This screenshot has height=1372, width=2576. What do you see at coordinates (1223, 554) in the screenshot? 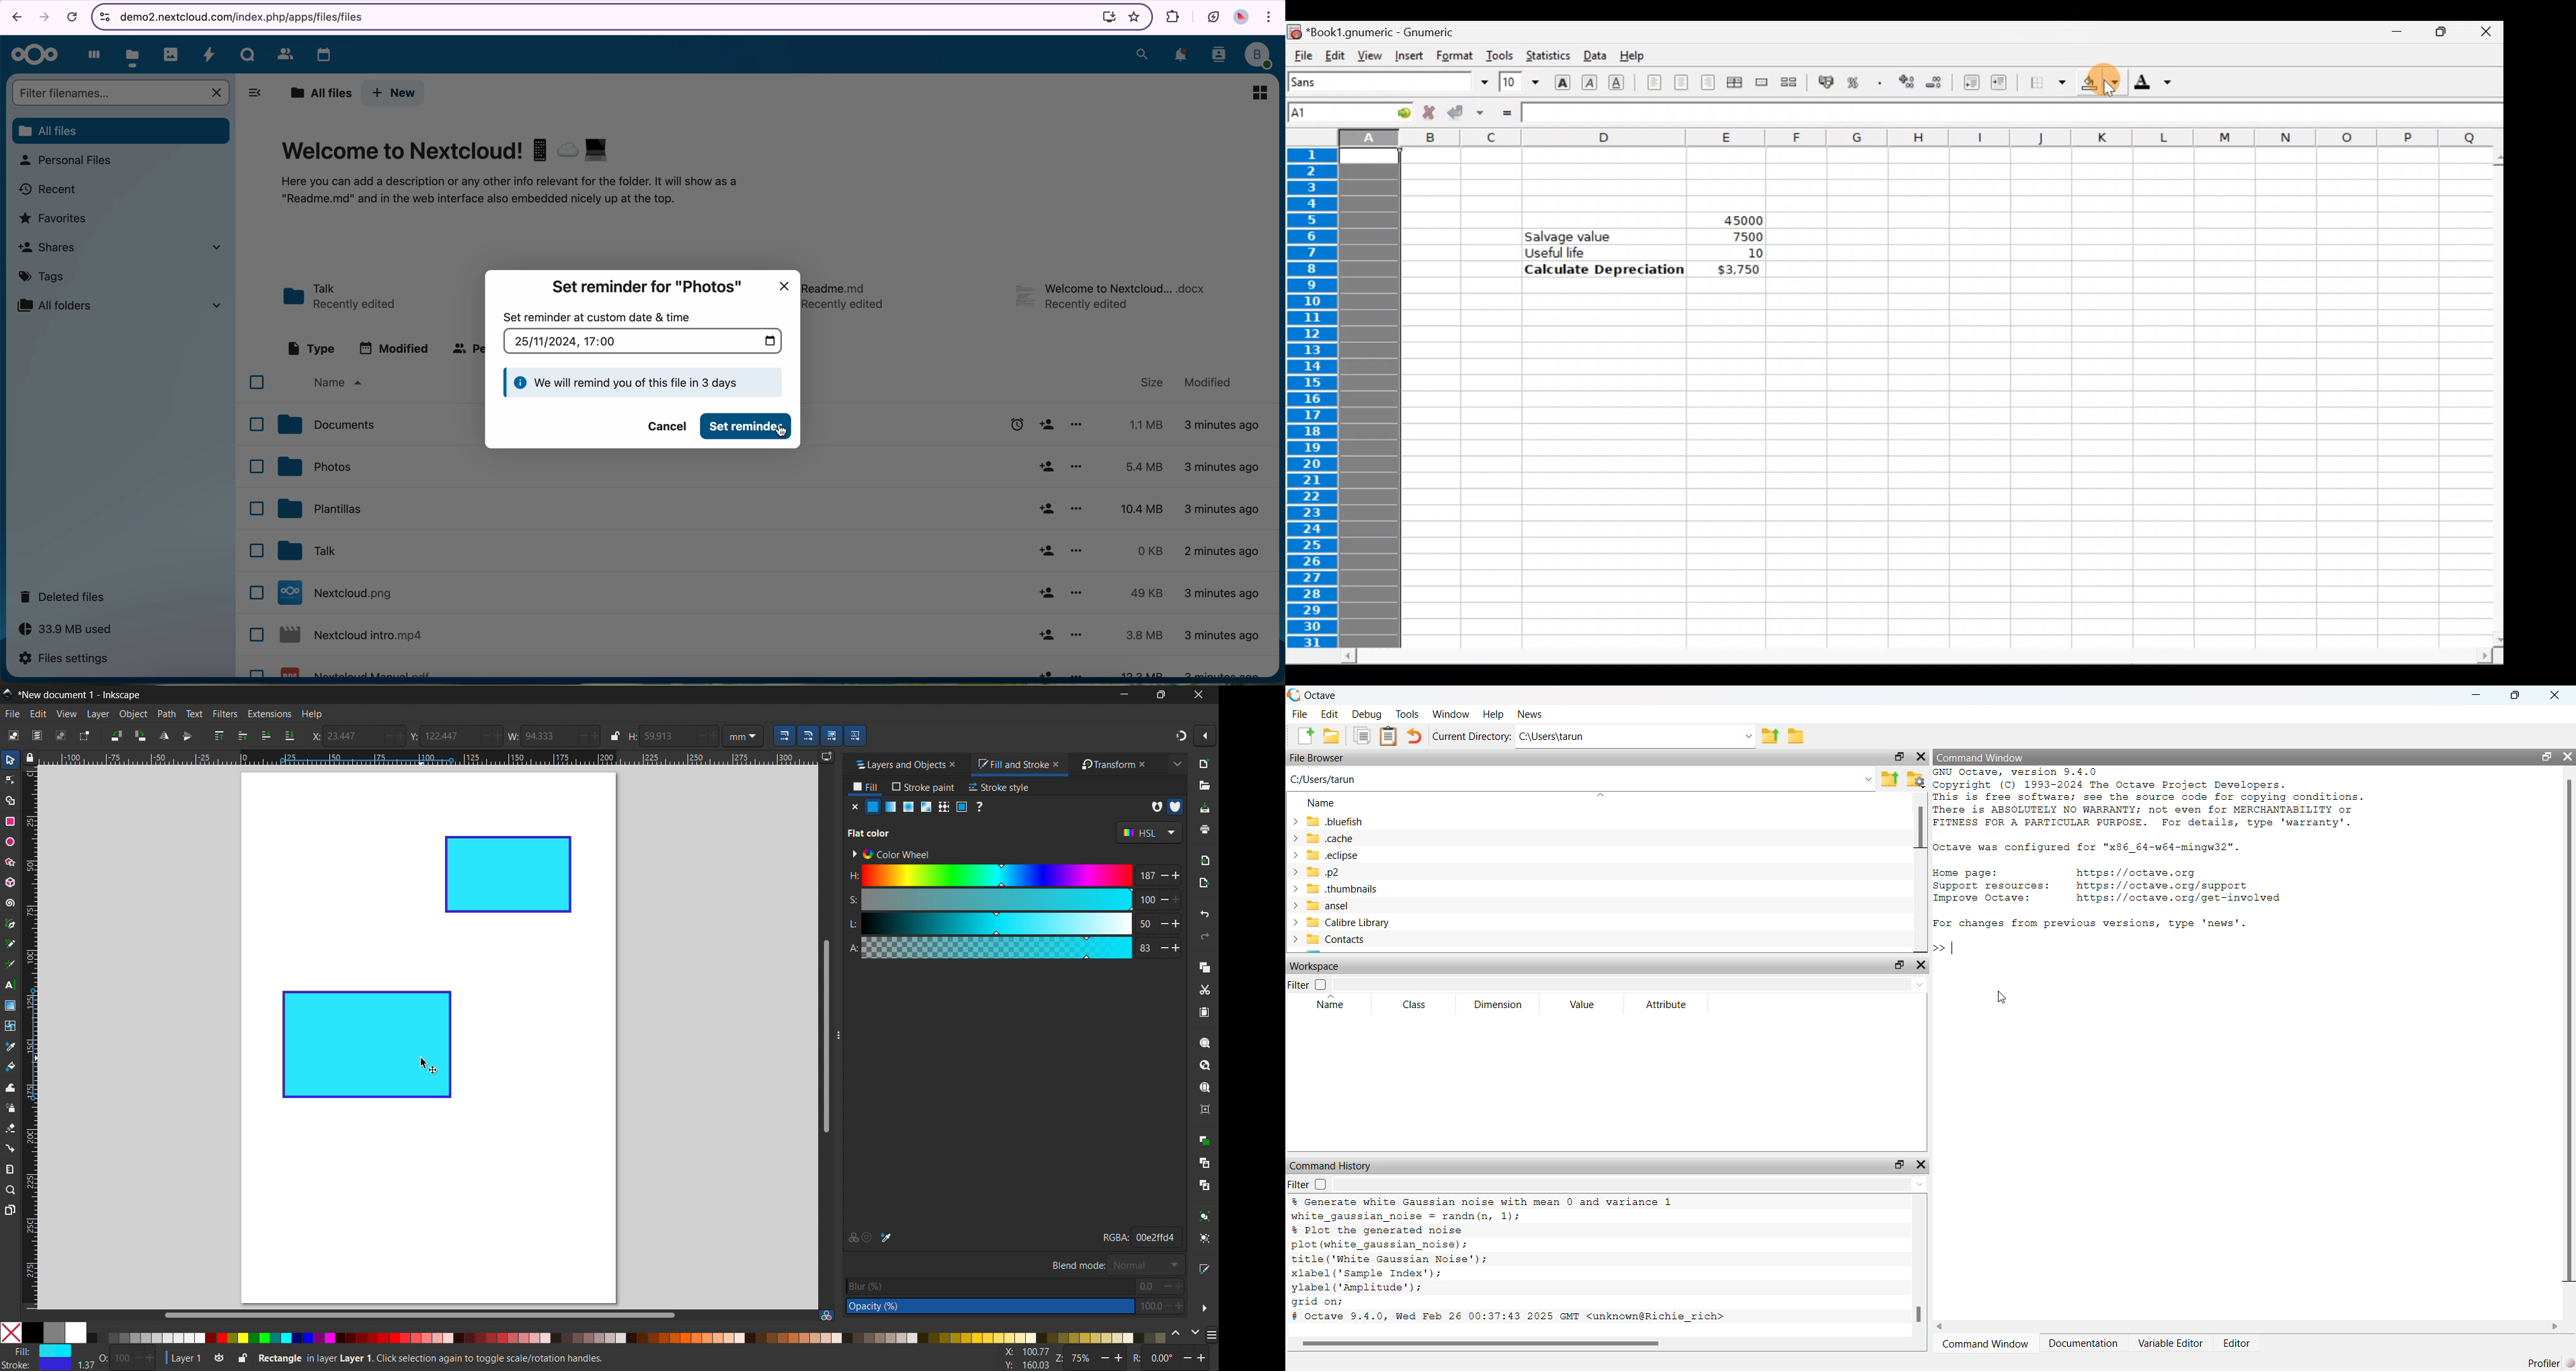
I see `2 minutes ago` at bounding box center [1223, 554].